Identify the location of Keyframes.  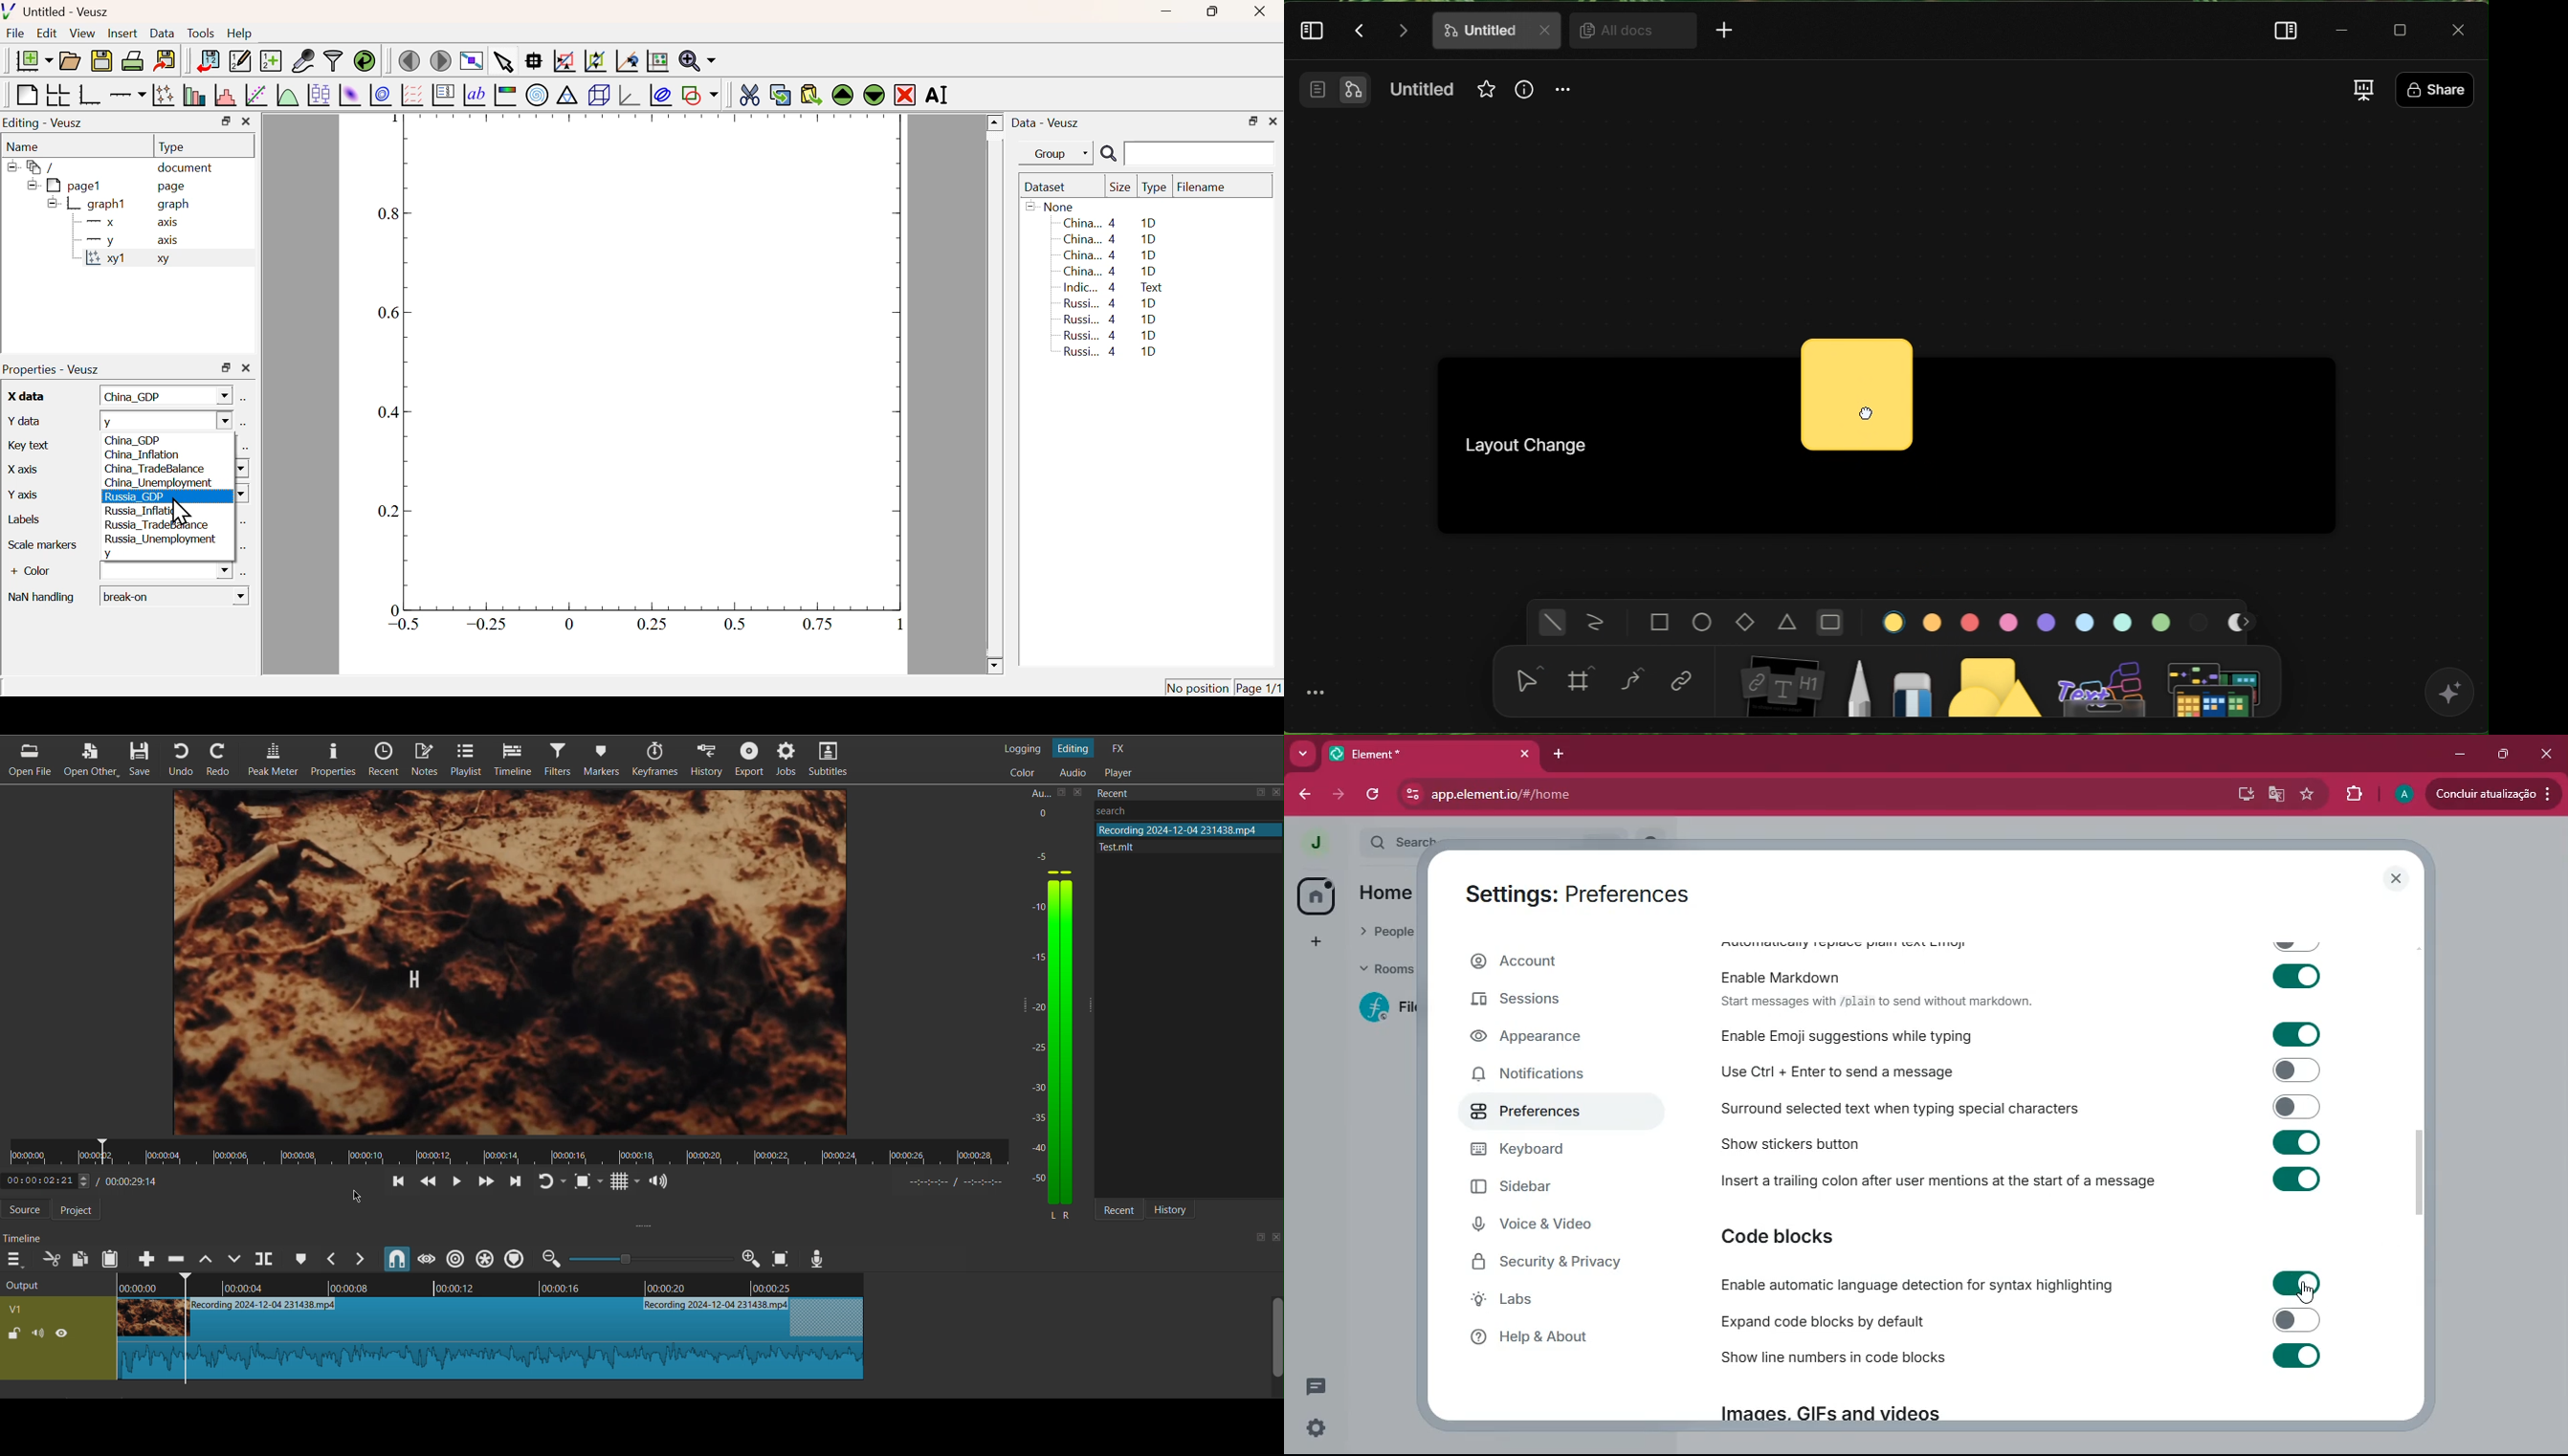
(653, 762).